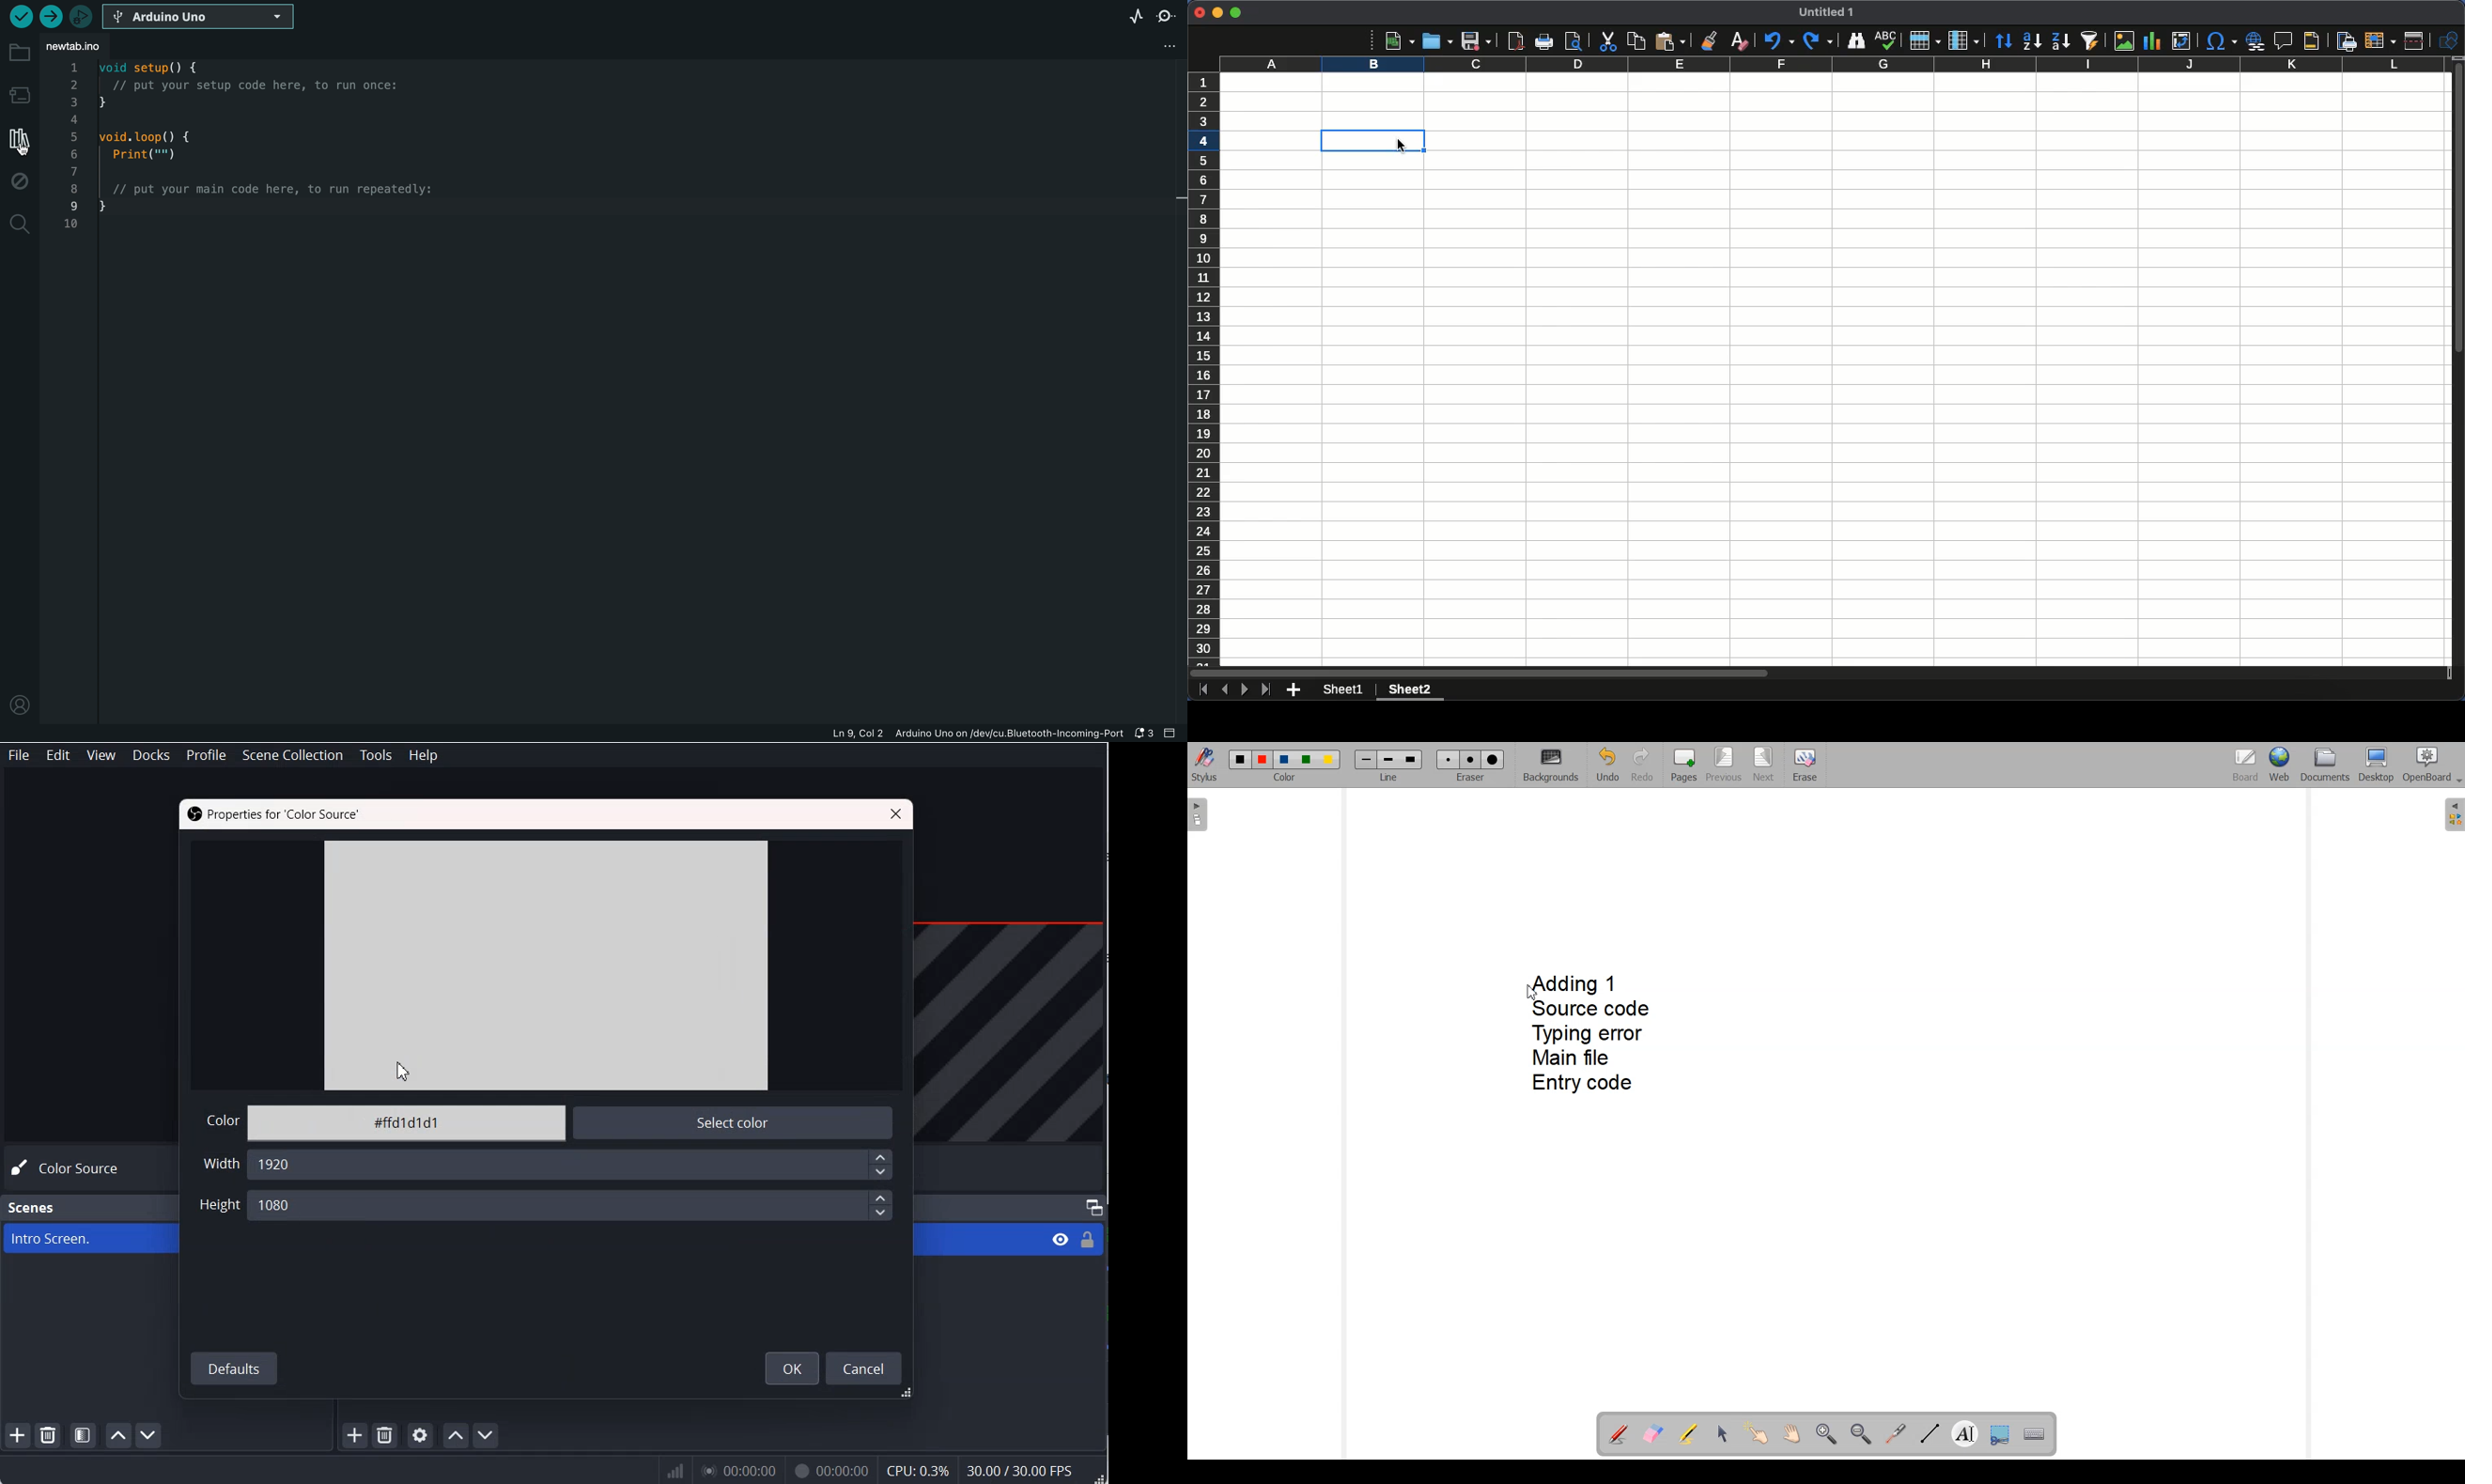  I want to click on Annotation document, so click(1617, 1433).